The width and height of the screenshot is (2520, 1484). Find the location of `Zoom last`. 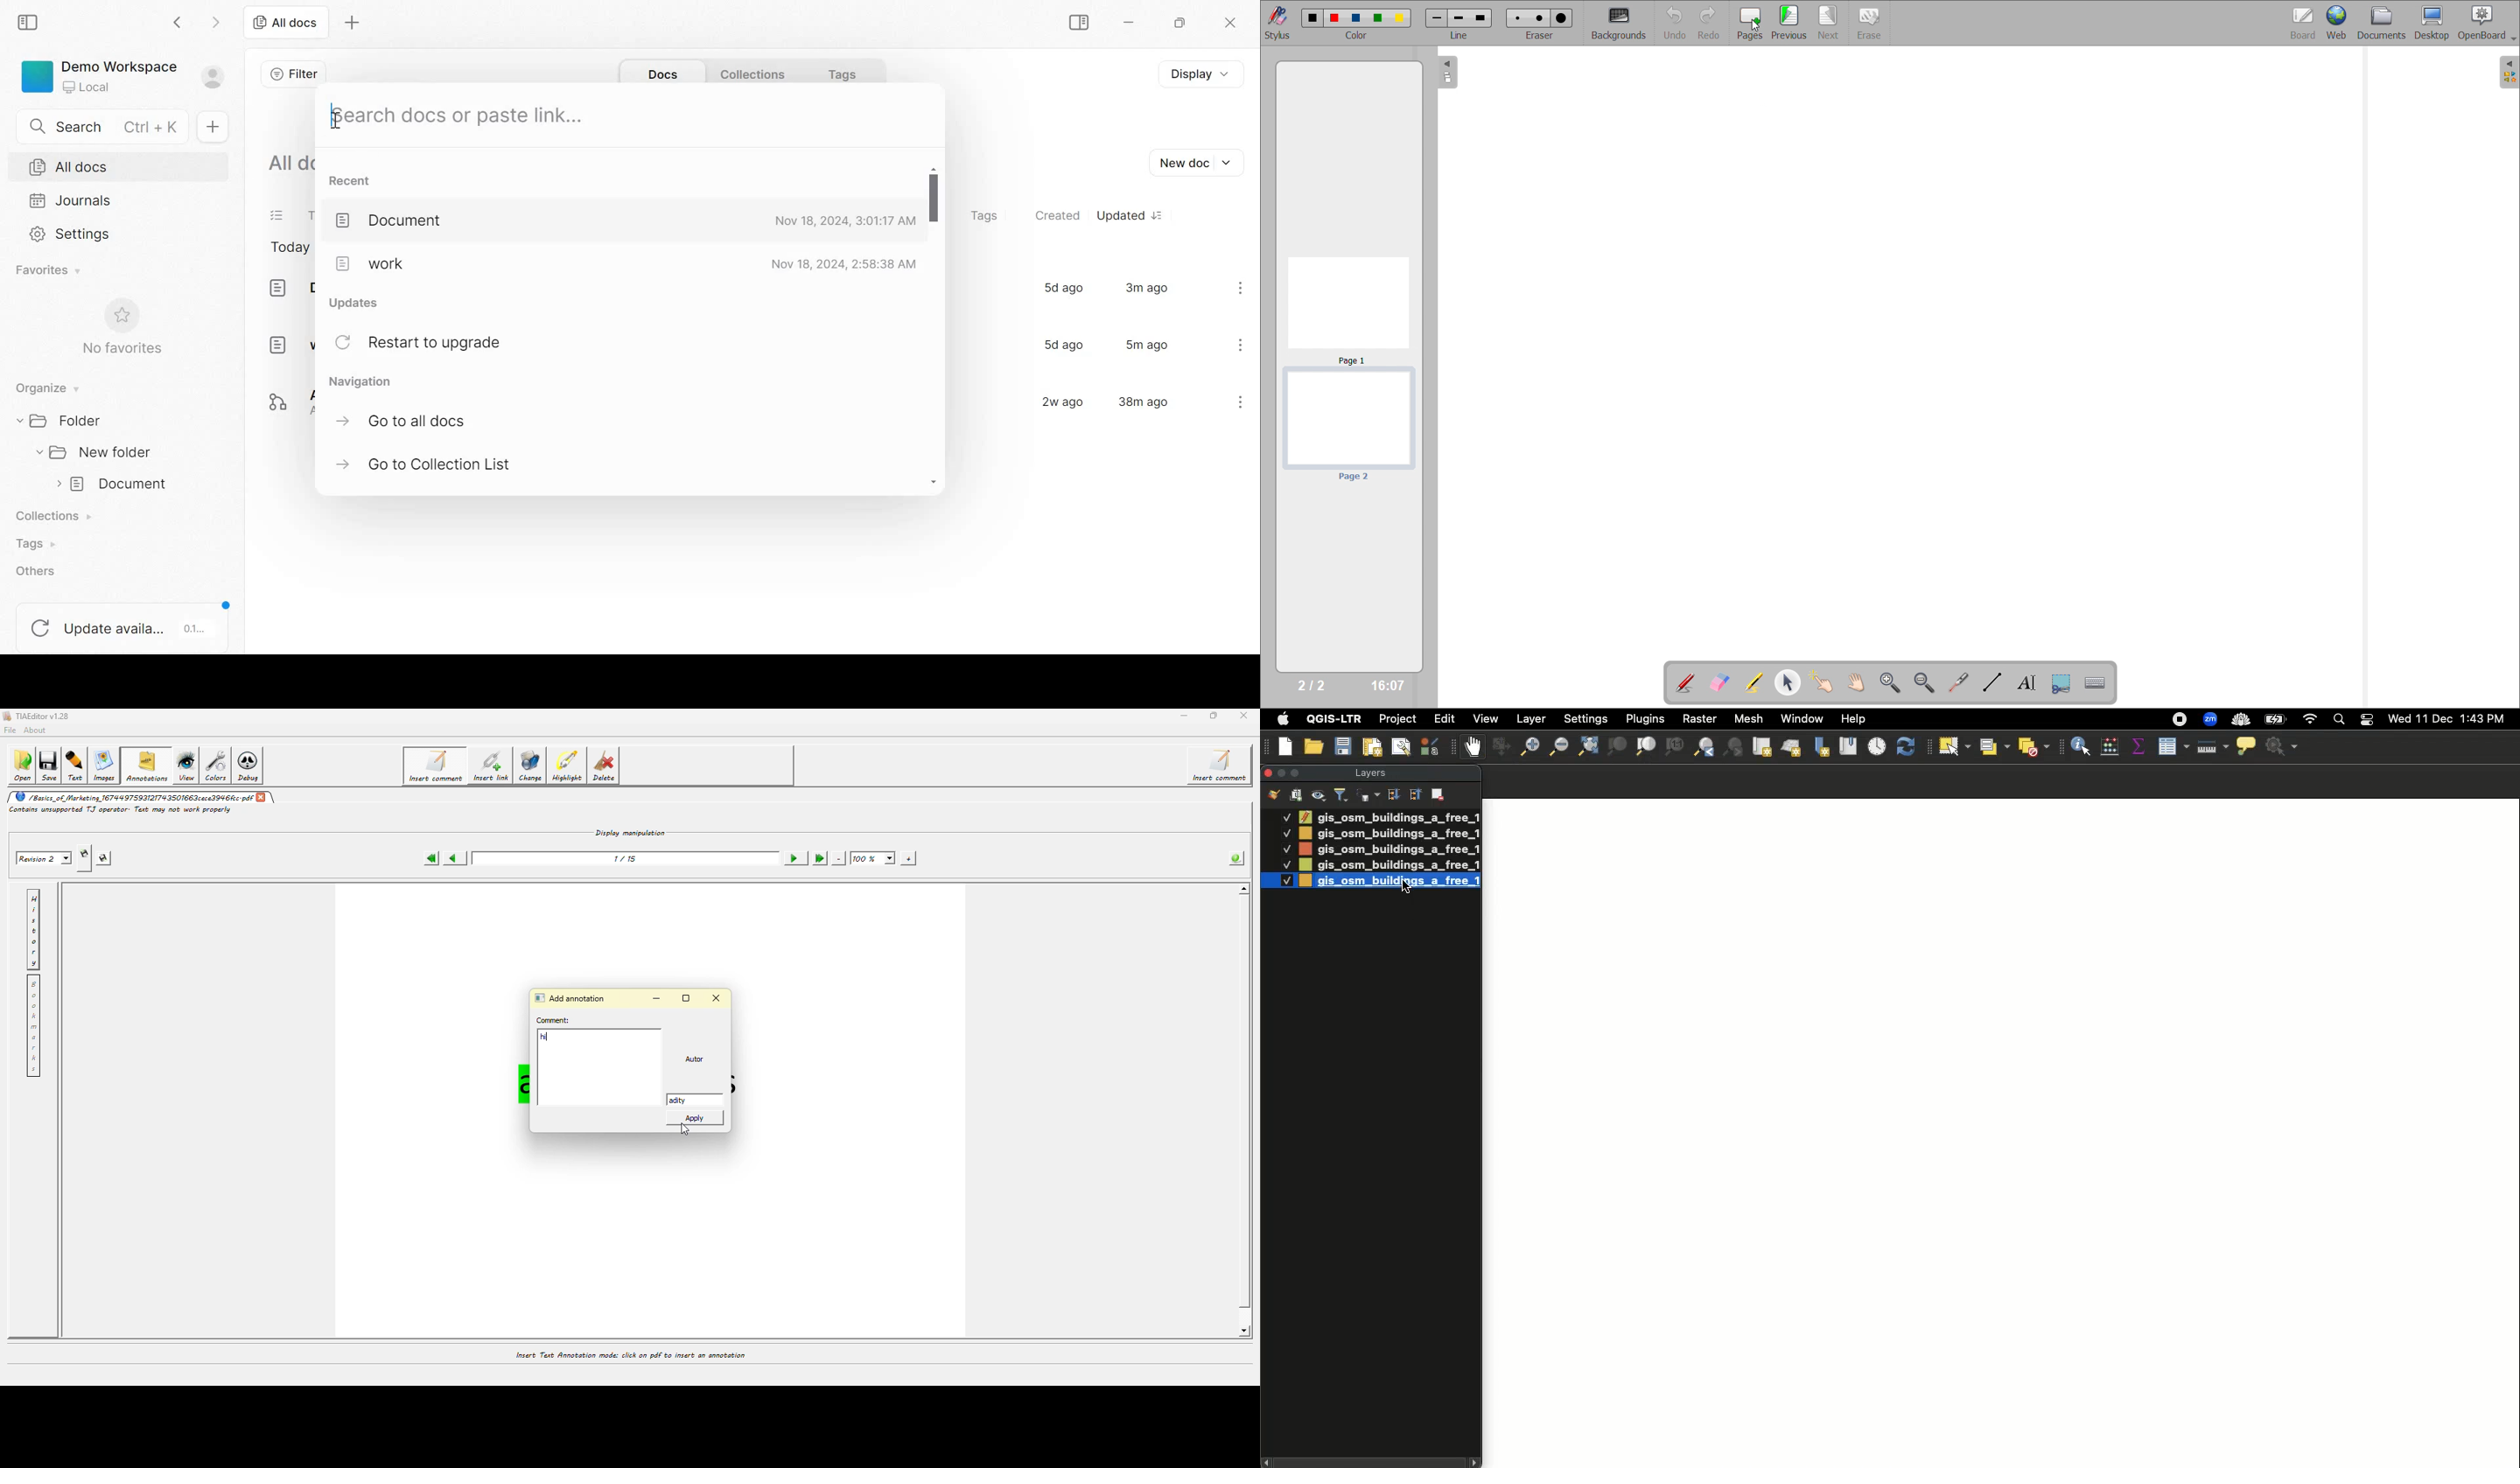

Zoom last is located at coordinates (1704, 747).